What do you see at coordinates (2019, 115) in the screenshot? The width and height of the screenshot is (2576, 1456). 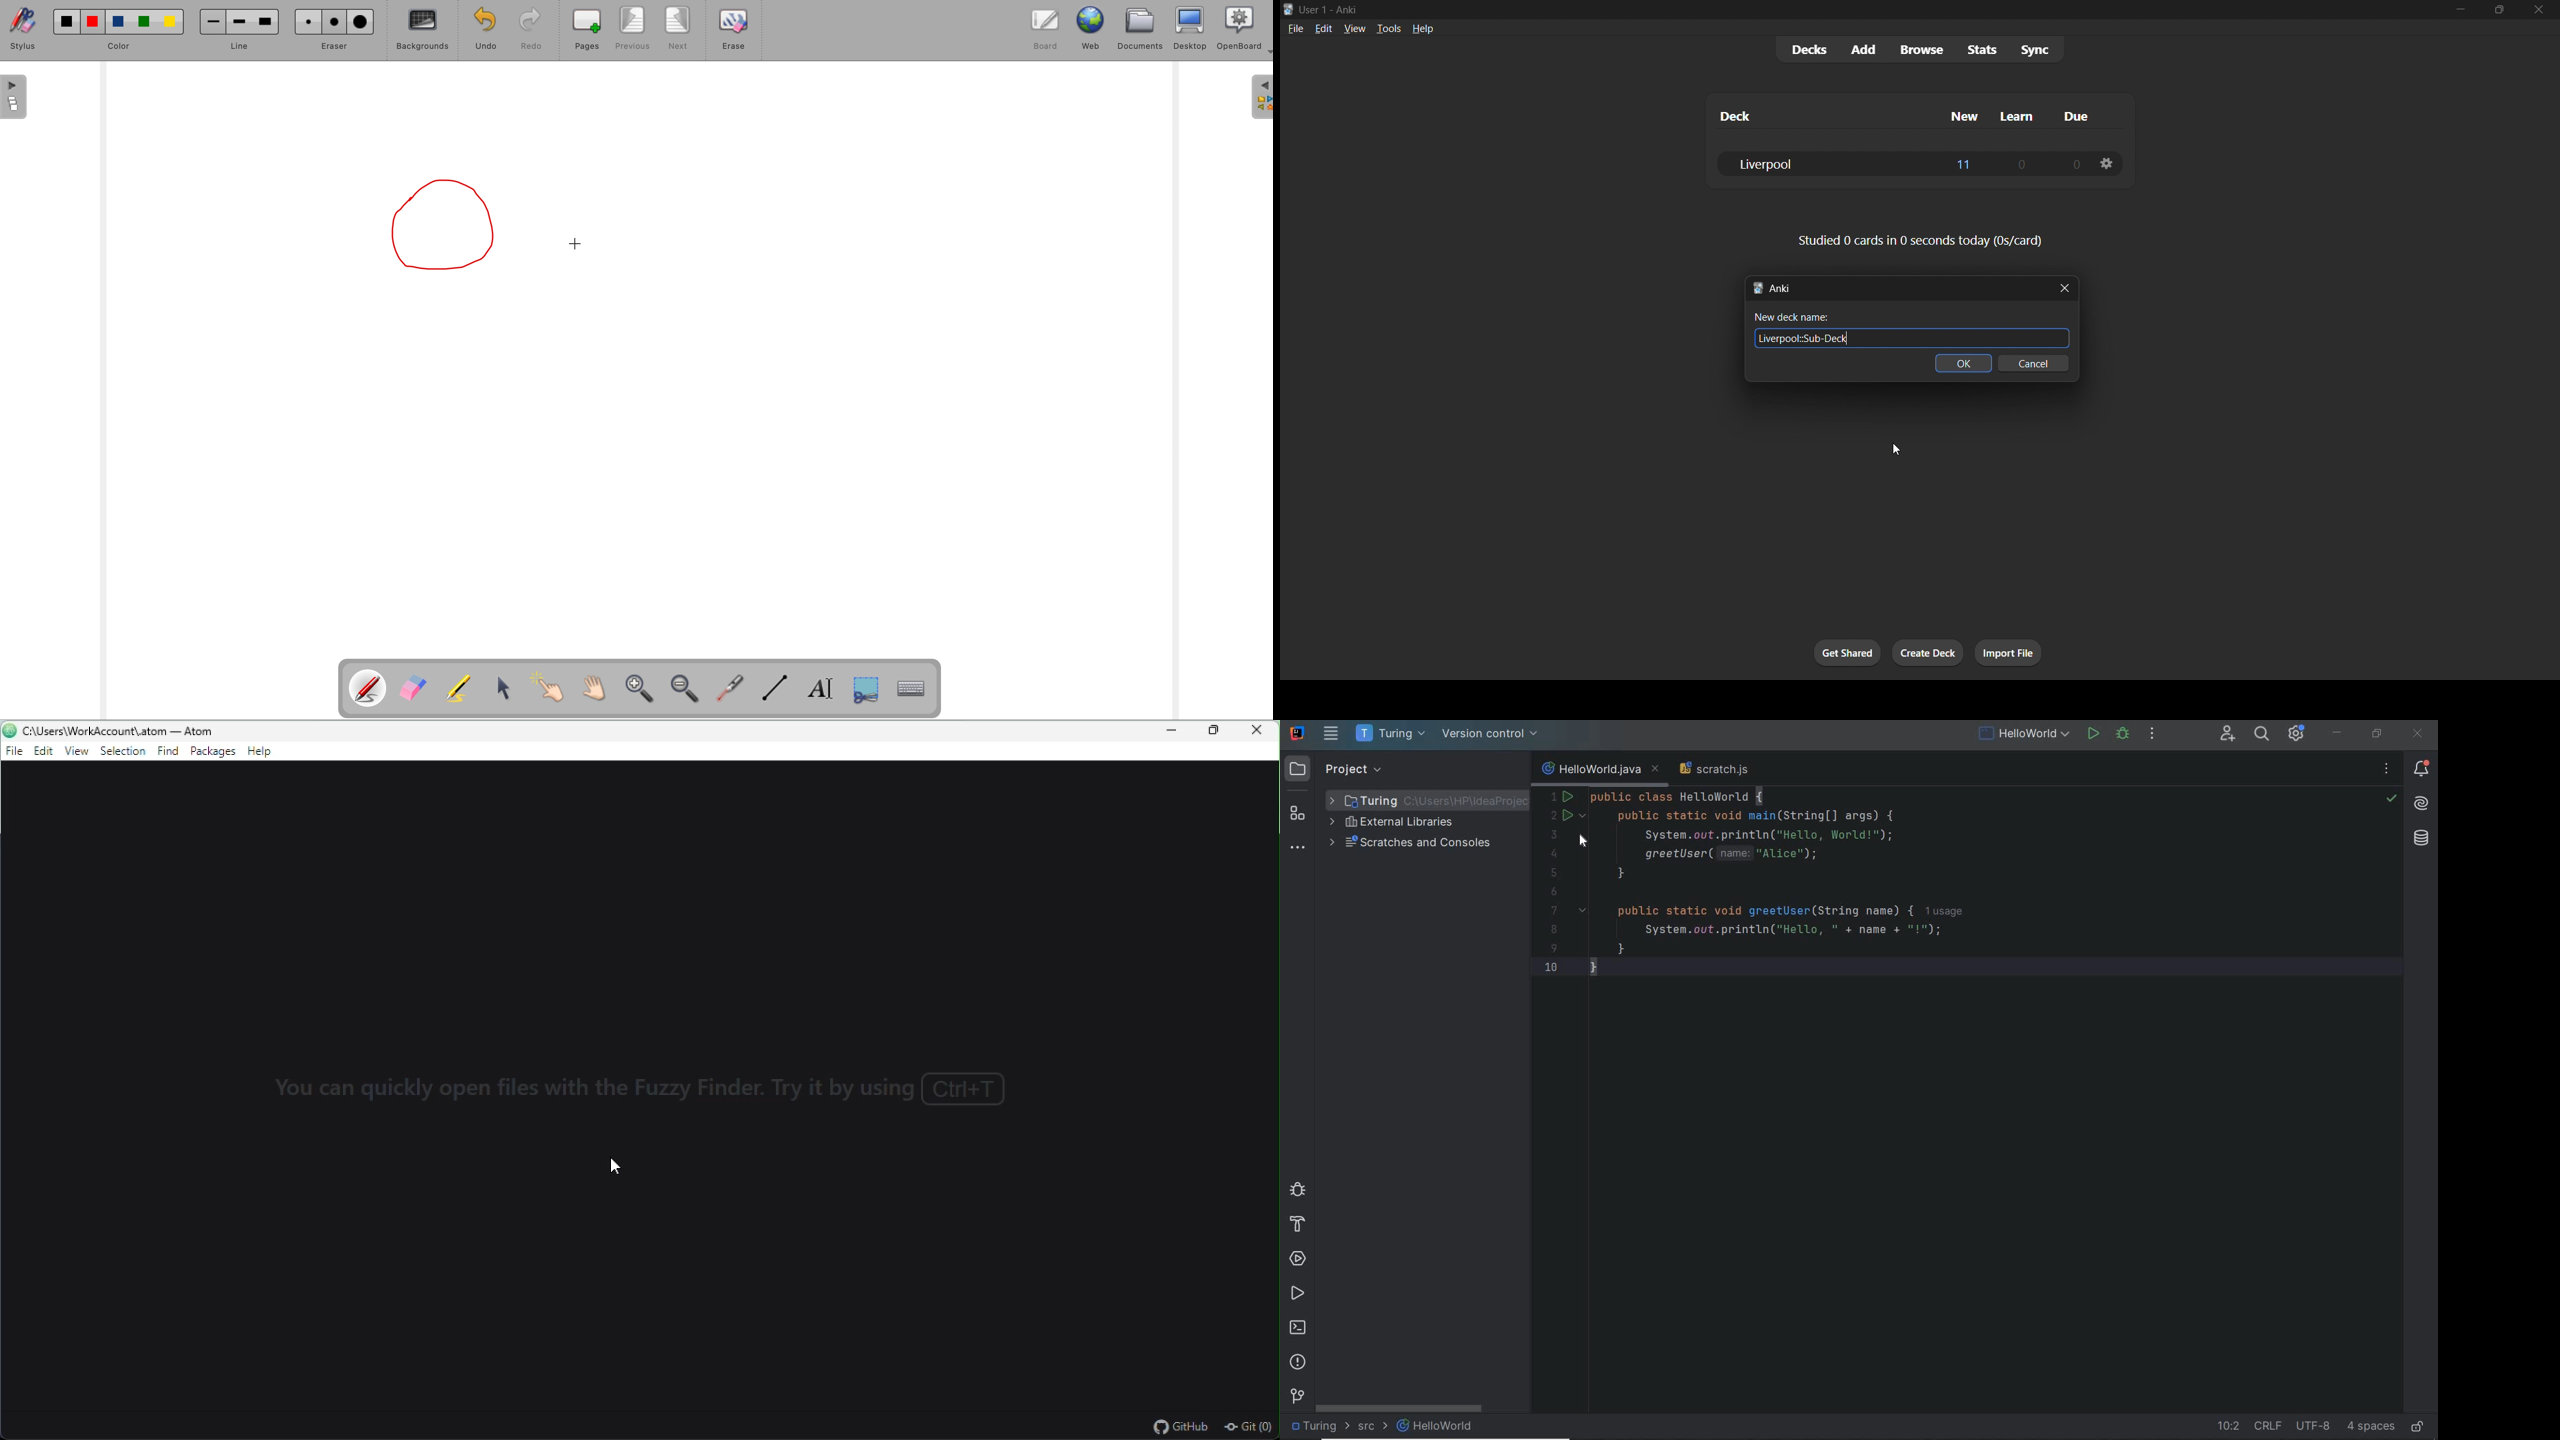 I see `learn column` at bounding box center [2019, 115].